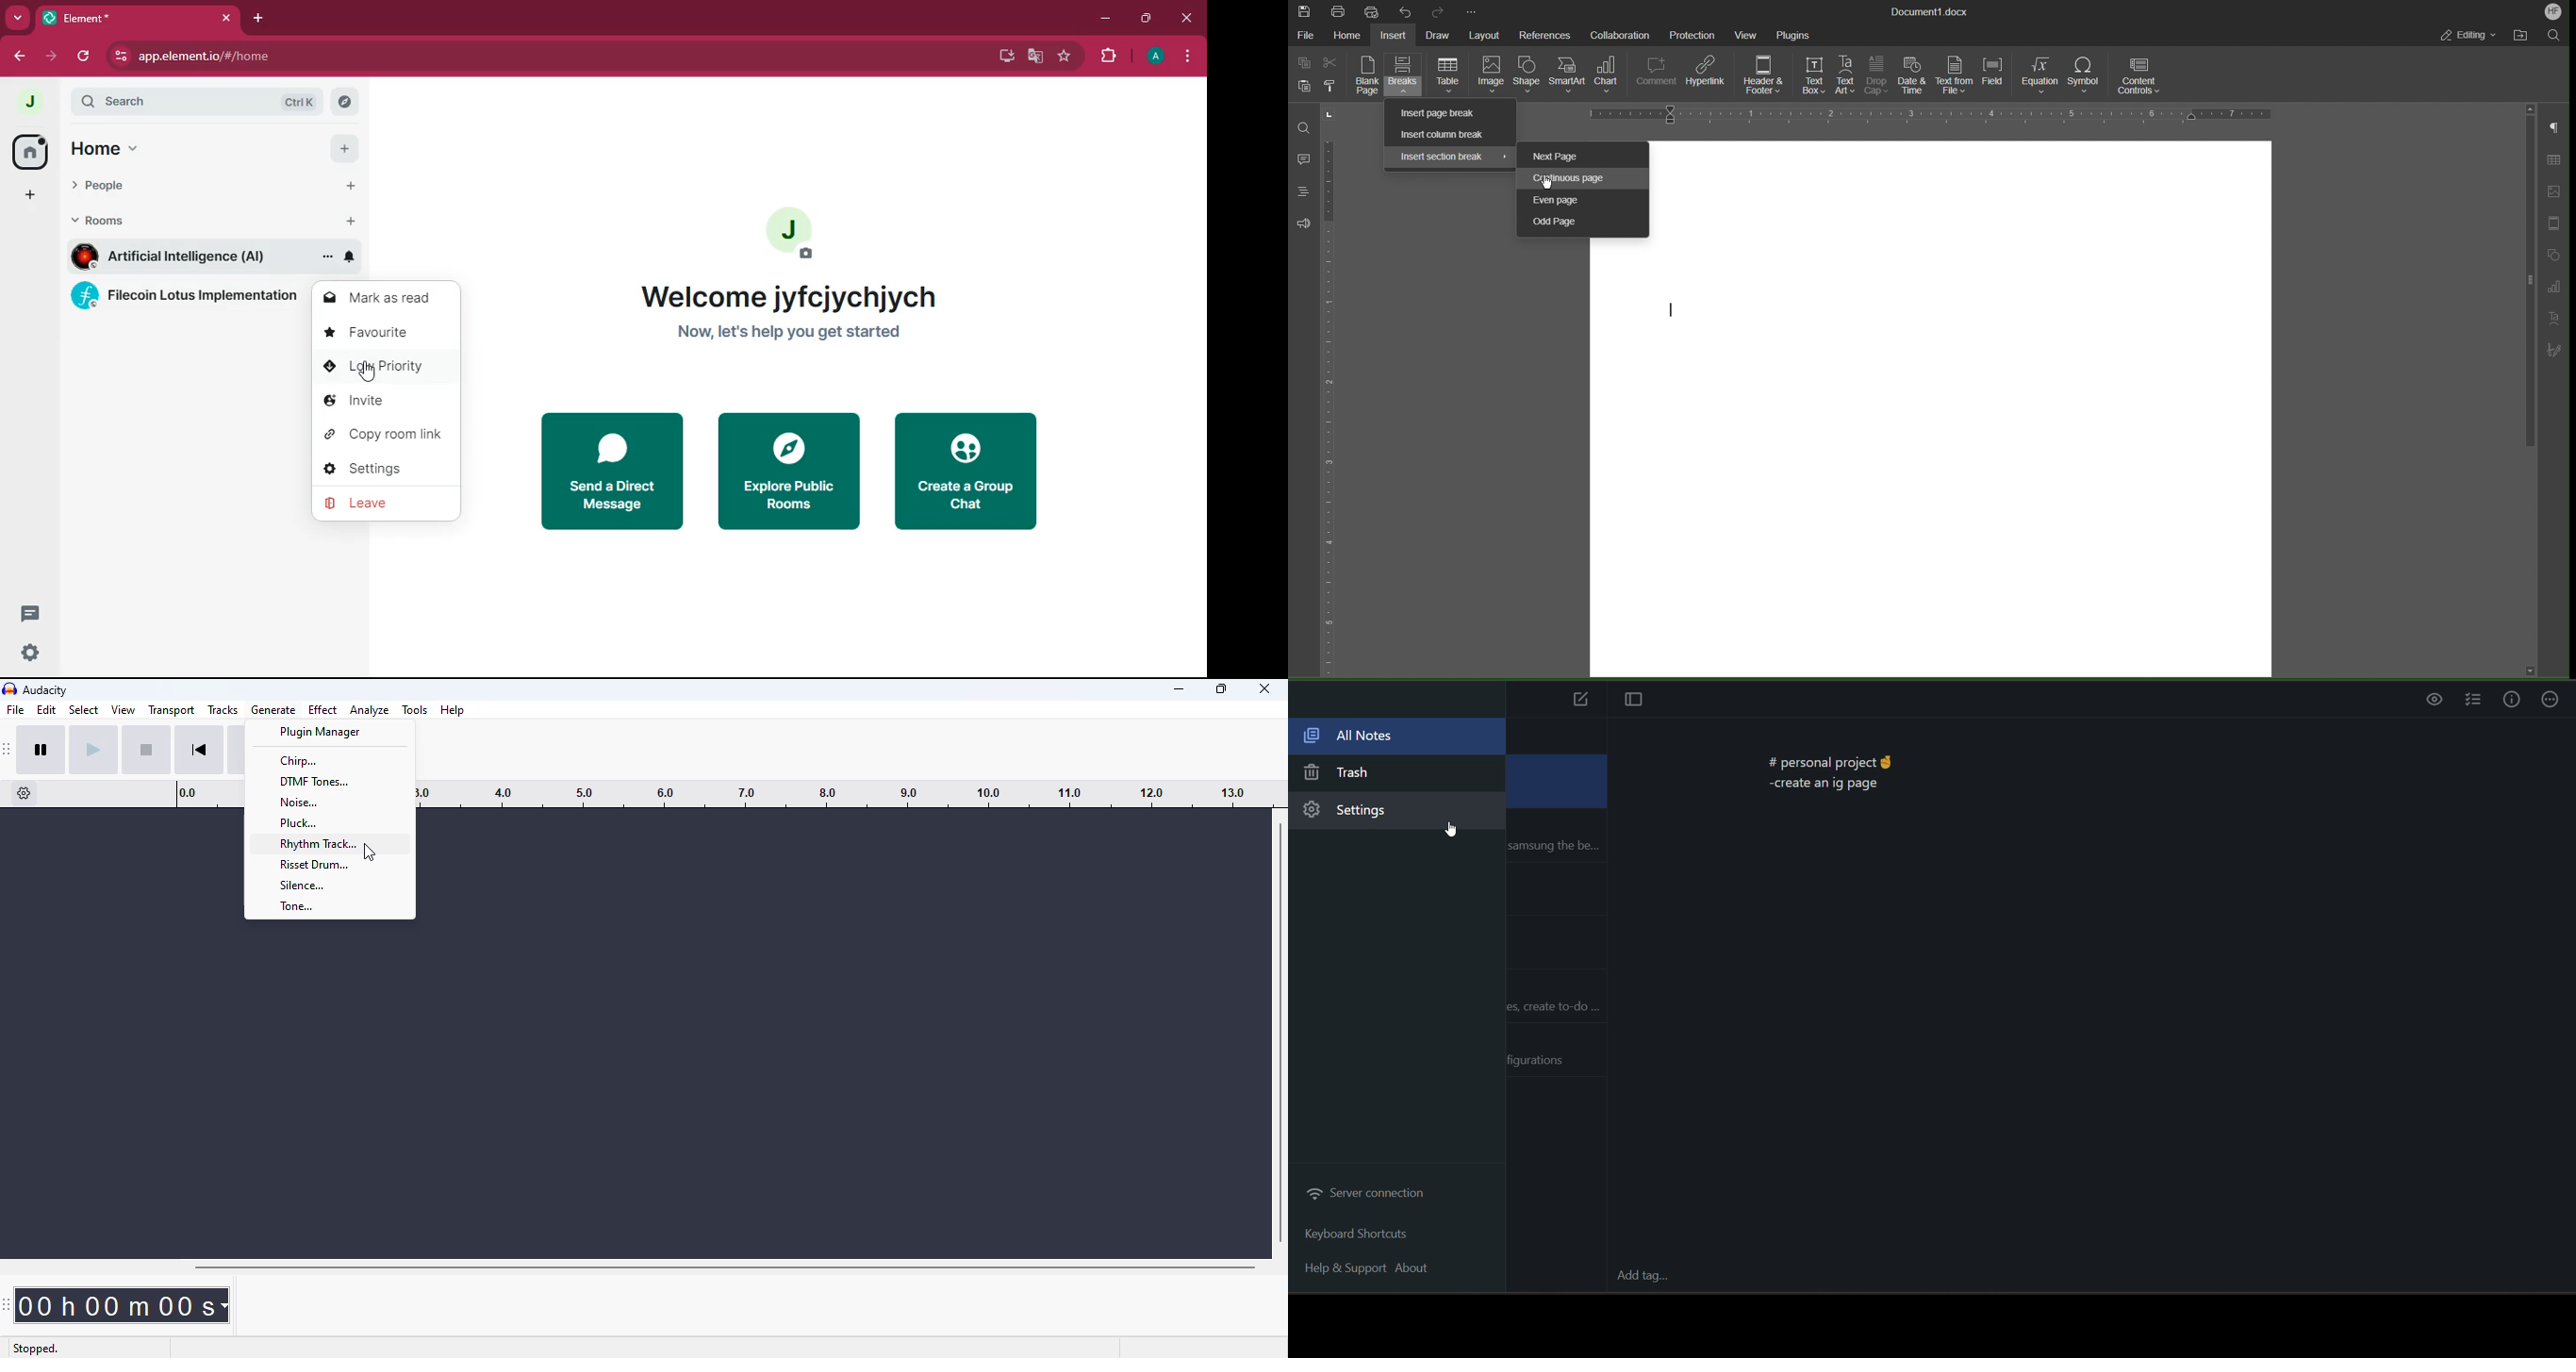 The height and width of the screenshot is (1372, 2576). I want to click on actions, so click(2551, 701).